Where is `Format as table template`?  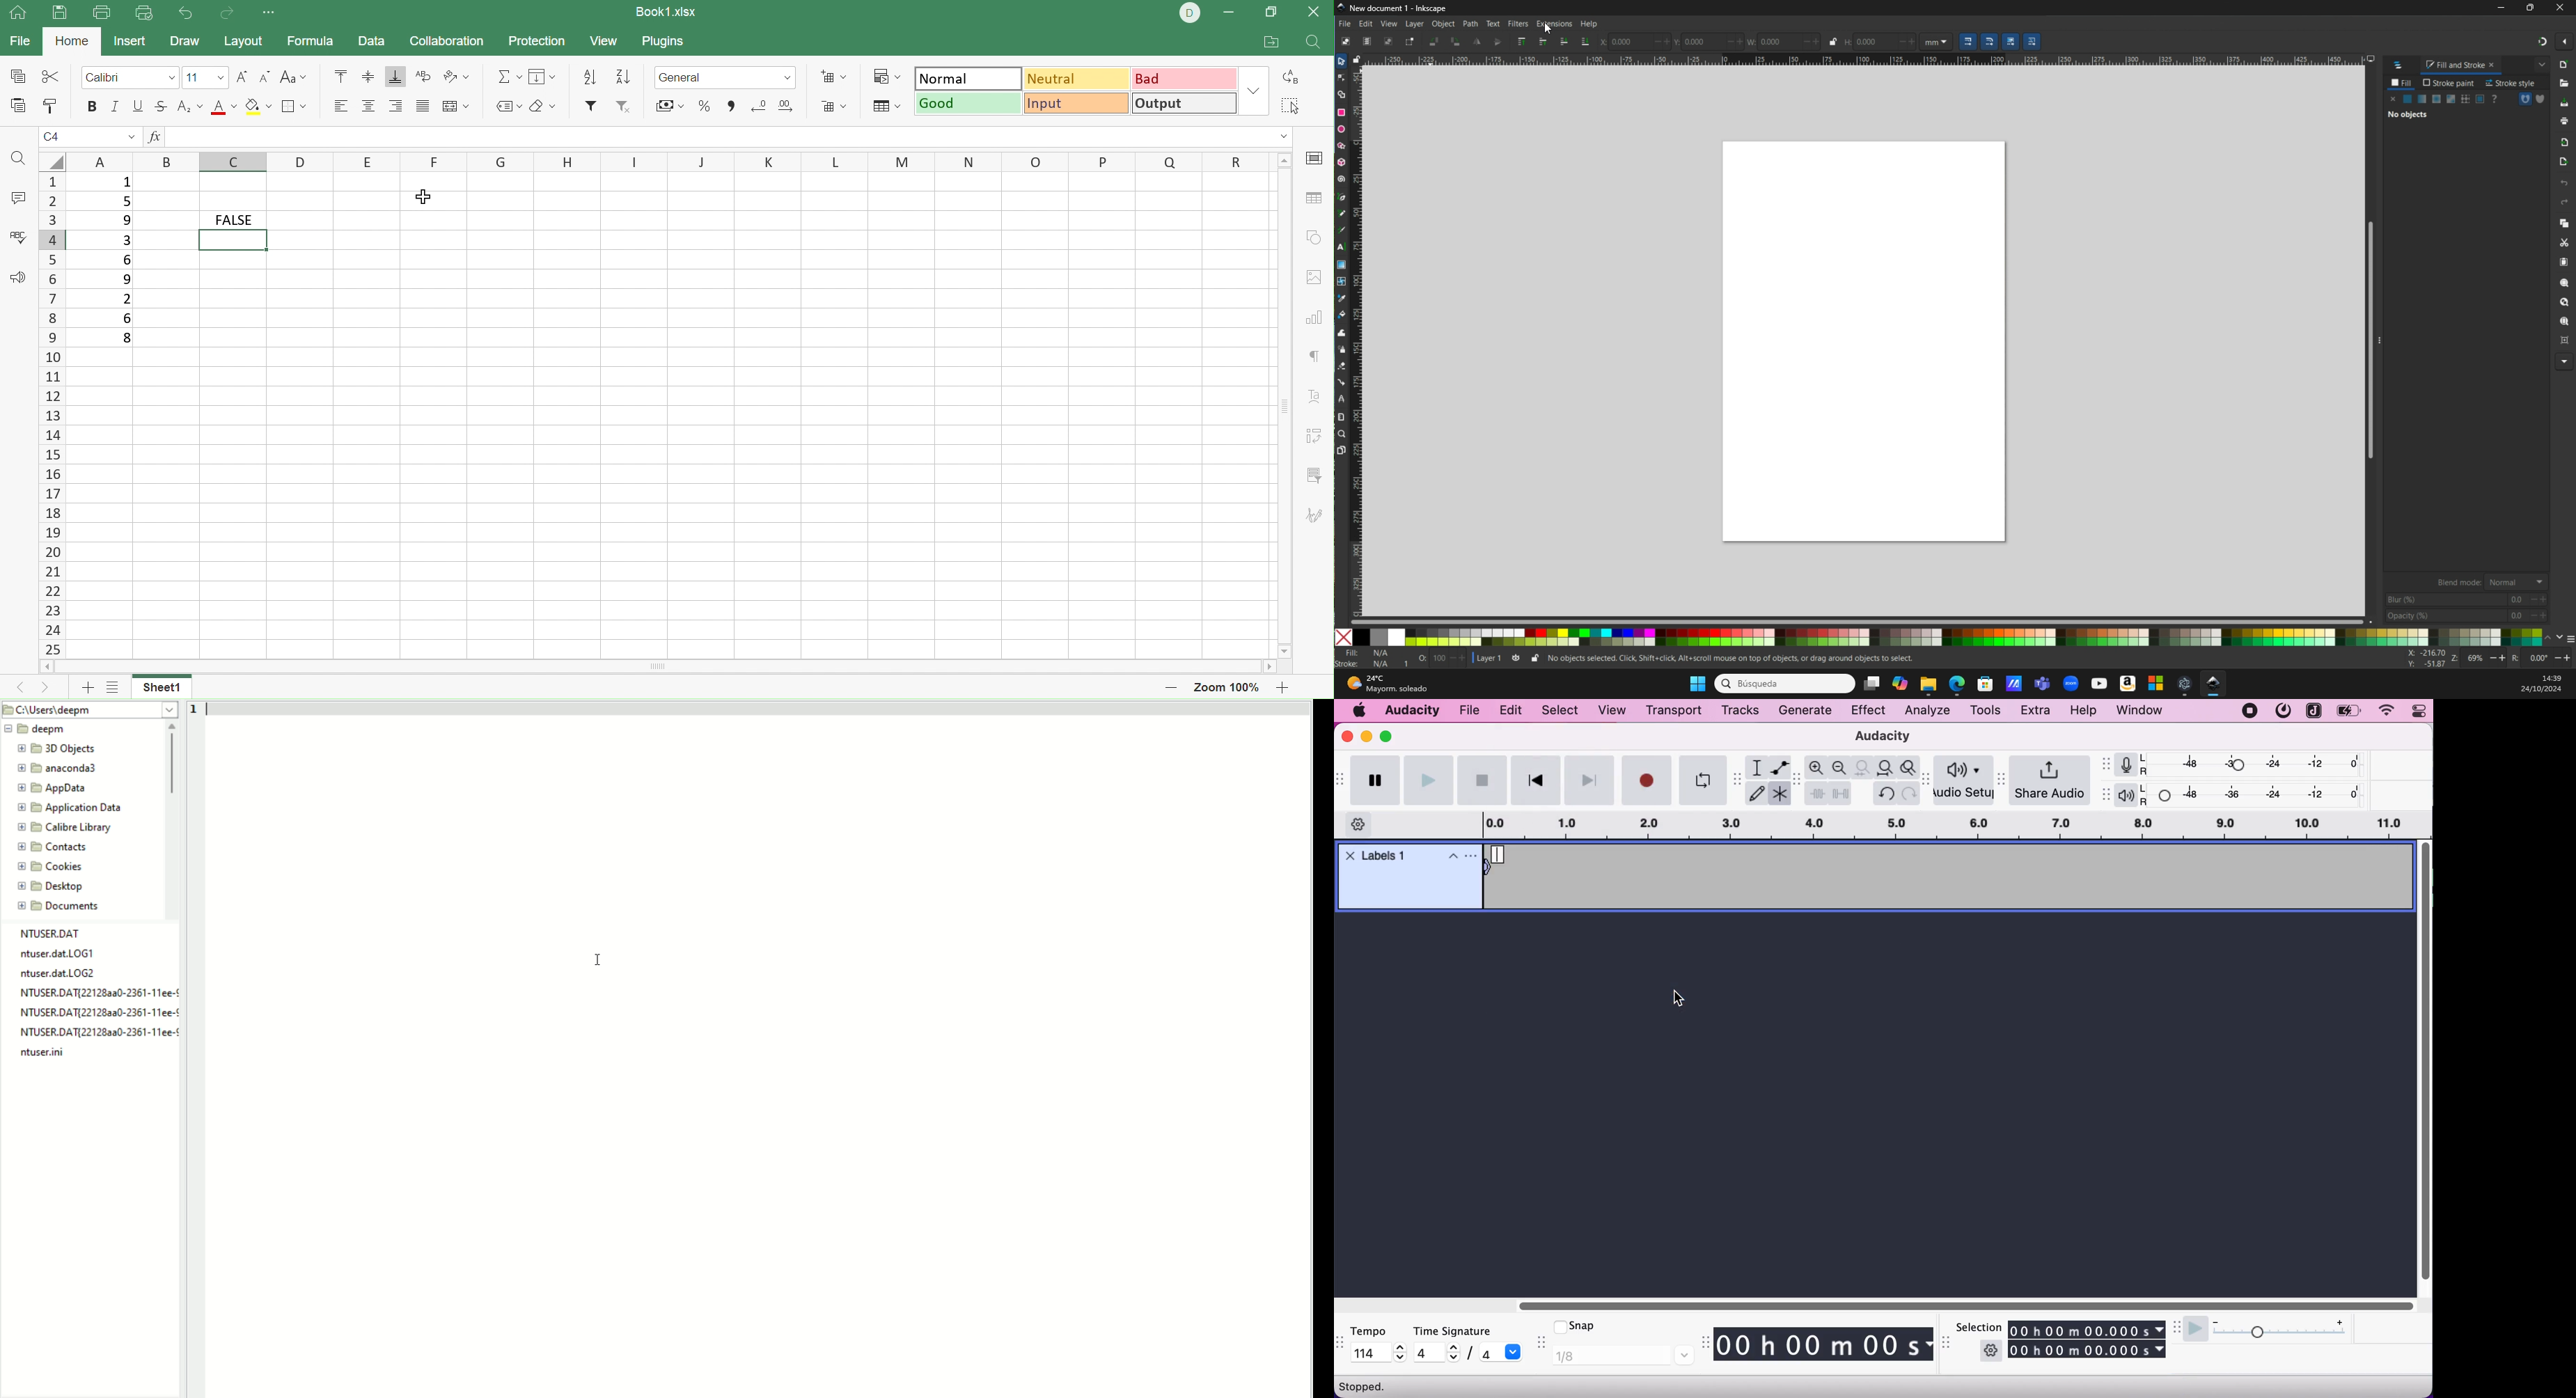
Format as table template is located at coordinates (883, 106).